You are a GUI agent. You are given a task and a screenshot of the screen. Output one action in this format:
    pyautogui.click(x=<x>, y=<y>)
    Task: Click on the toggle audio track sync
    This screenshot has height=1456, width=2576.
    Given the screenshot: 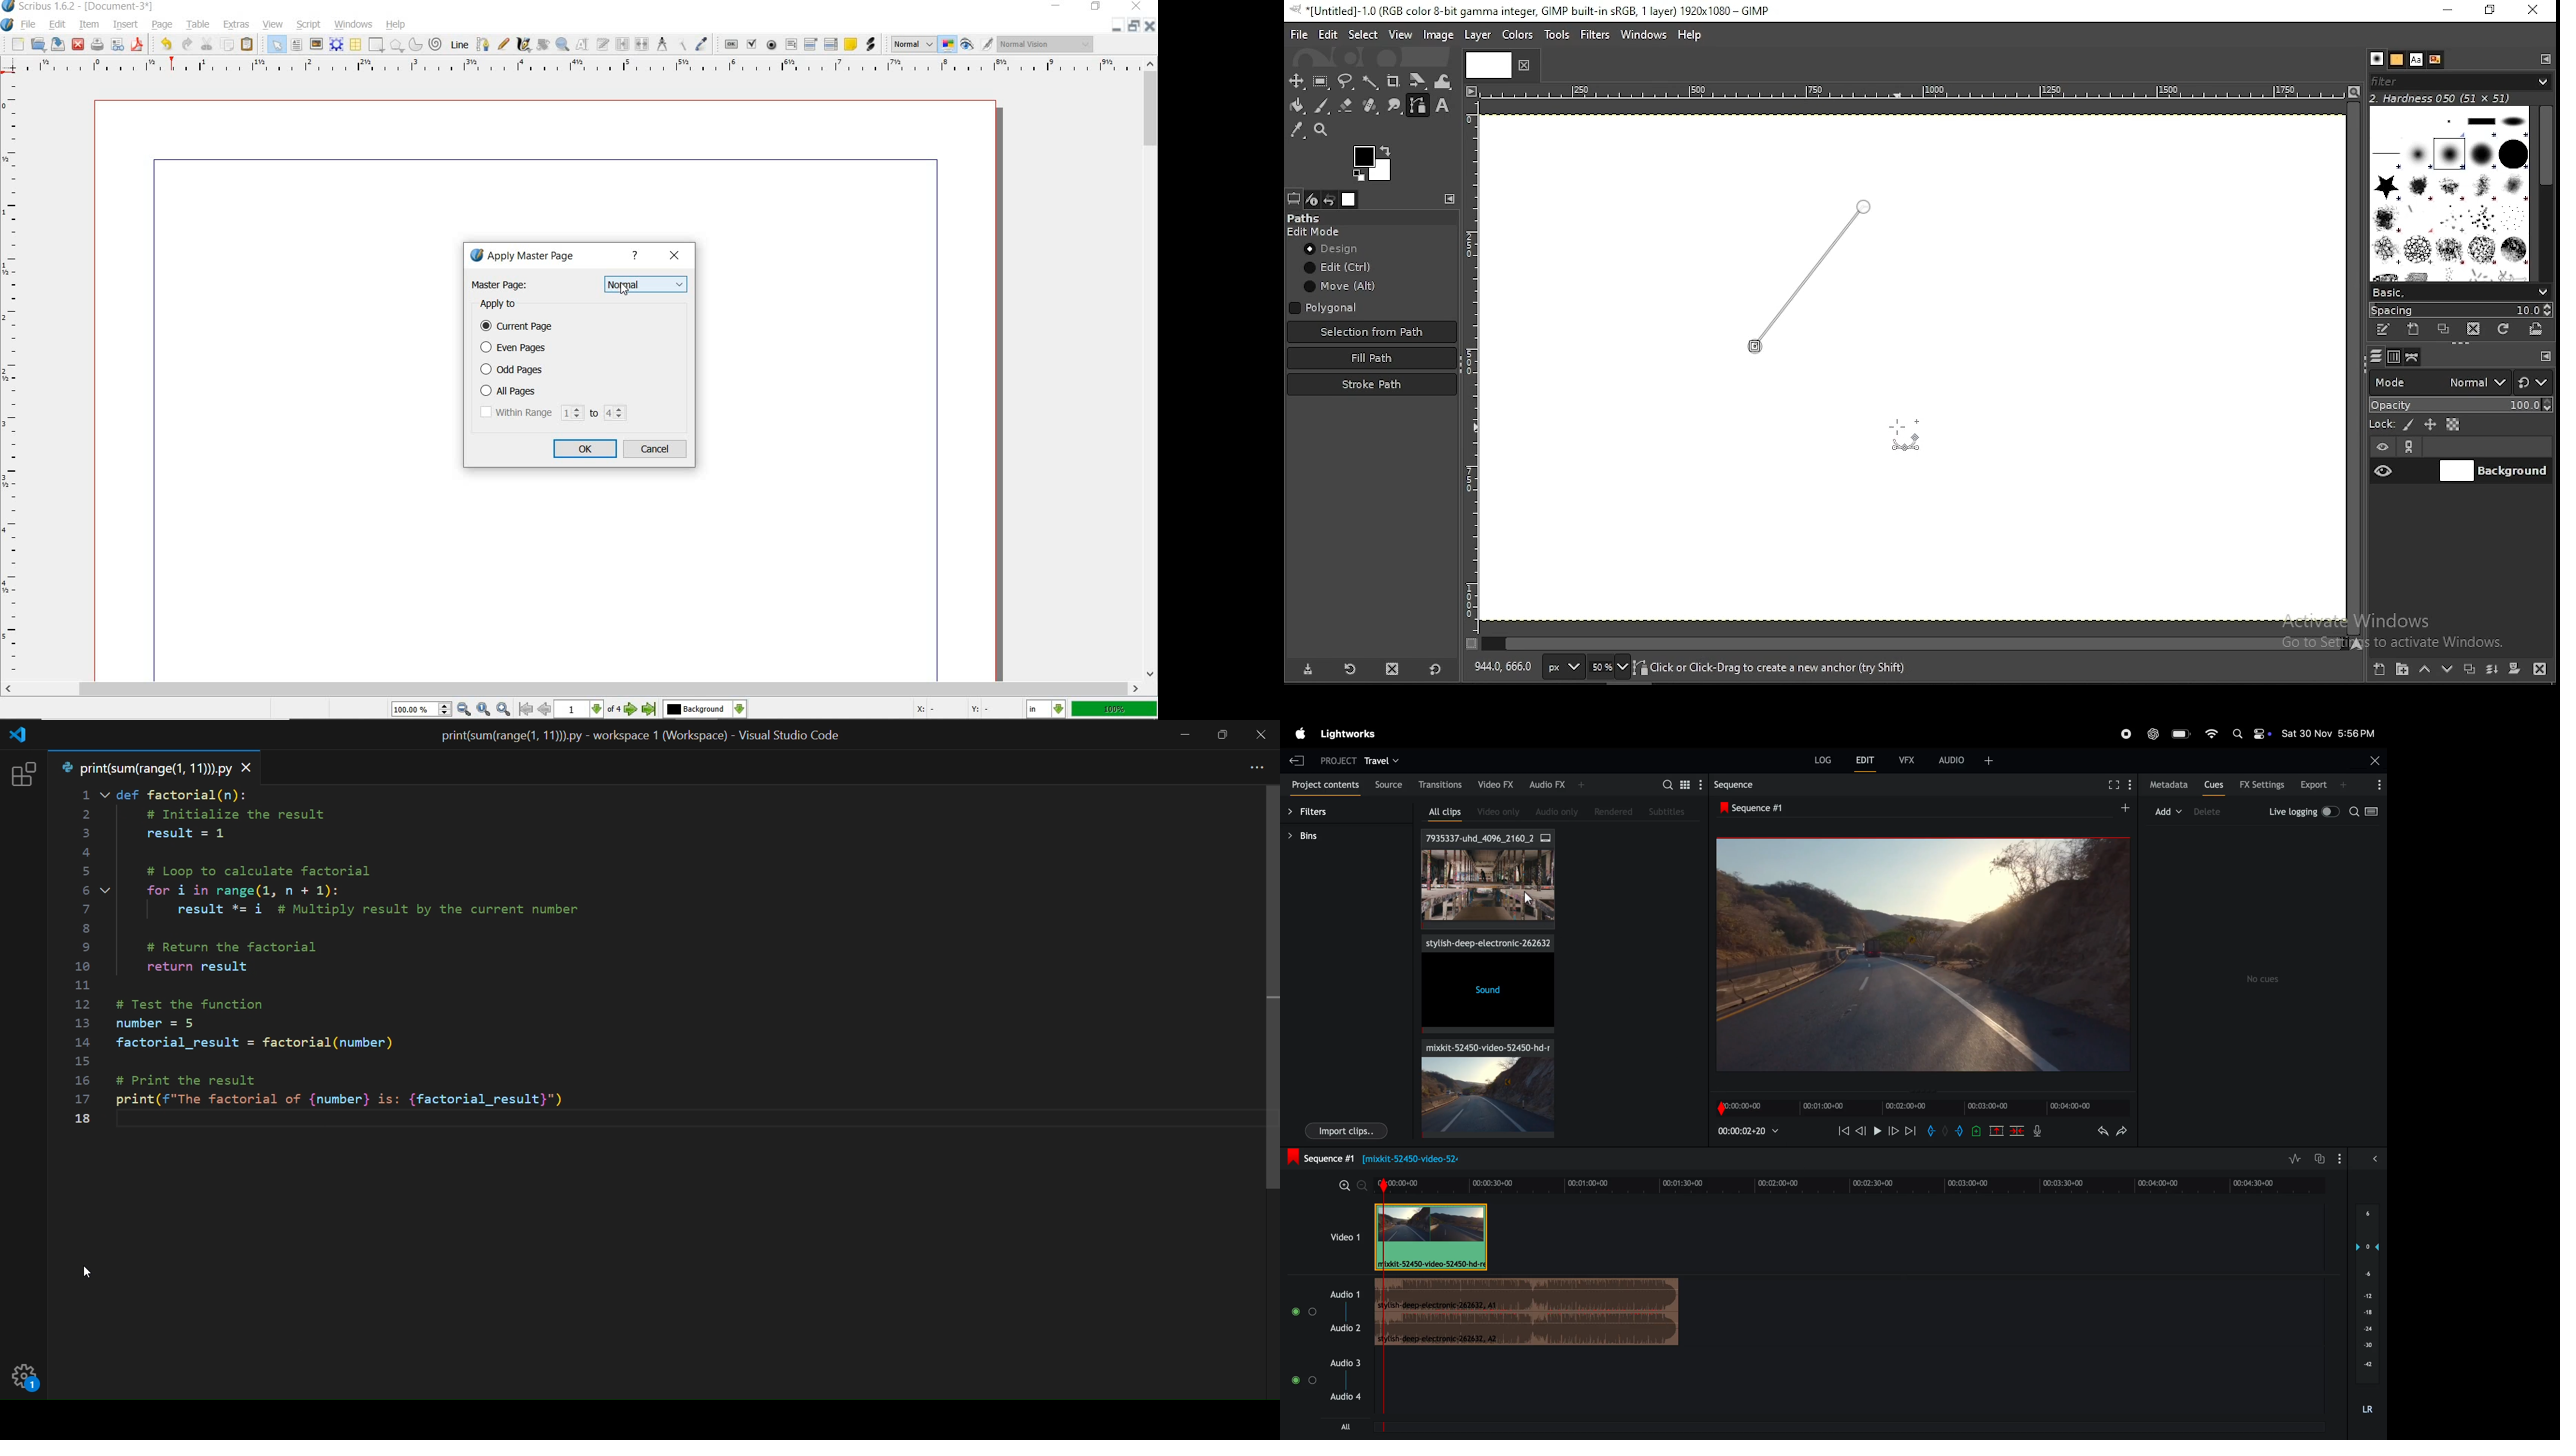 What is the action you would take?
    pyautogui.click(x=2322, y=1157)
    